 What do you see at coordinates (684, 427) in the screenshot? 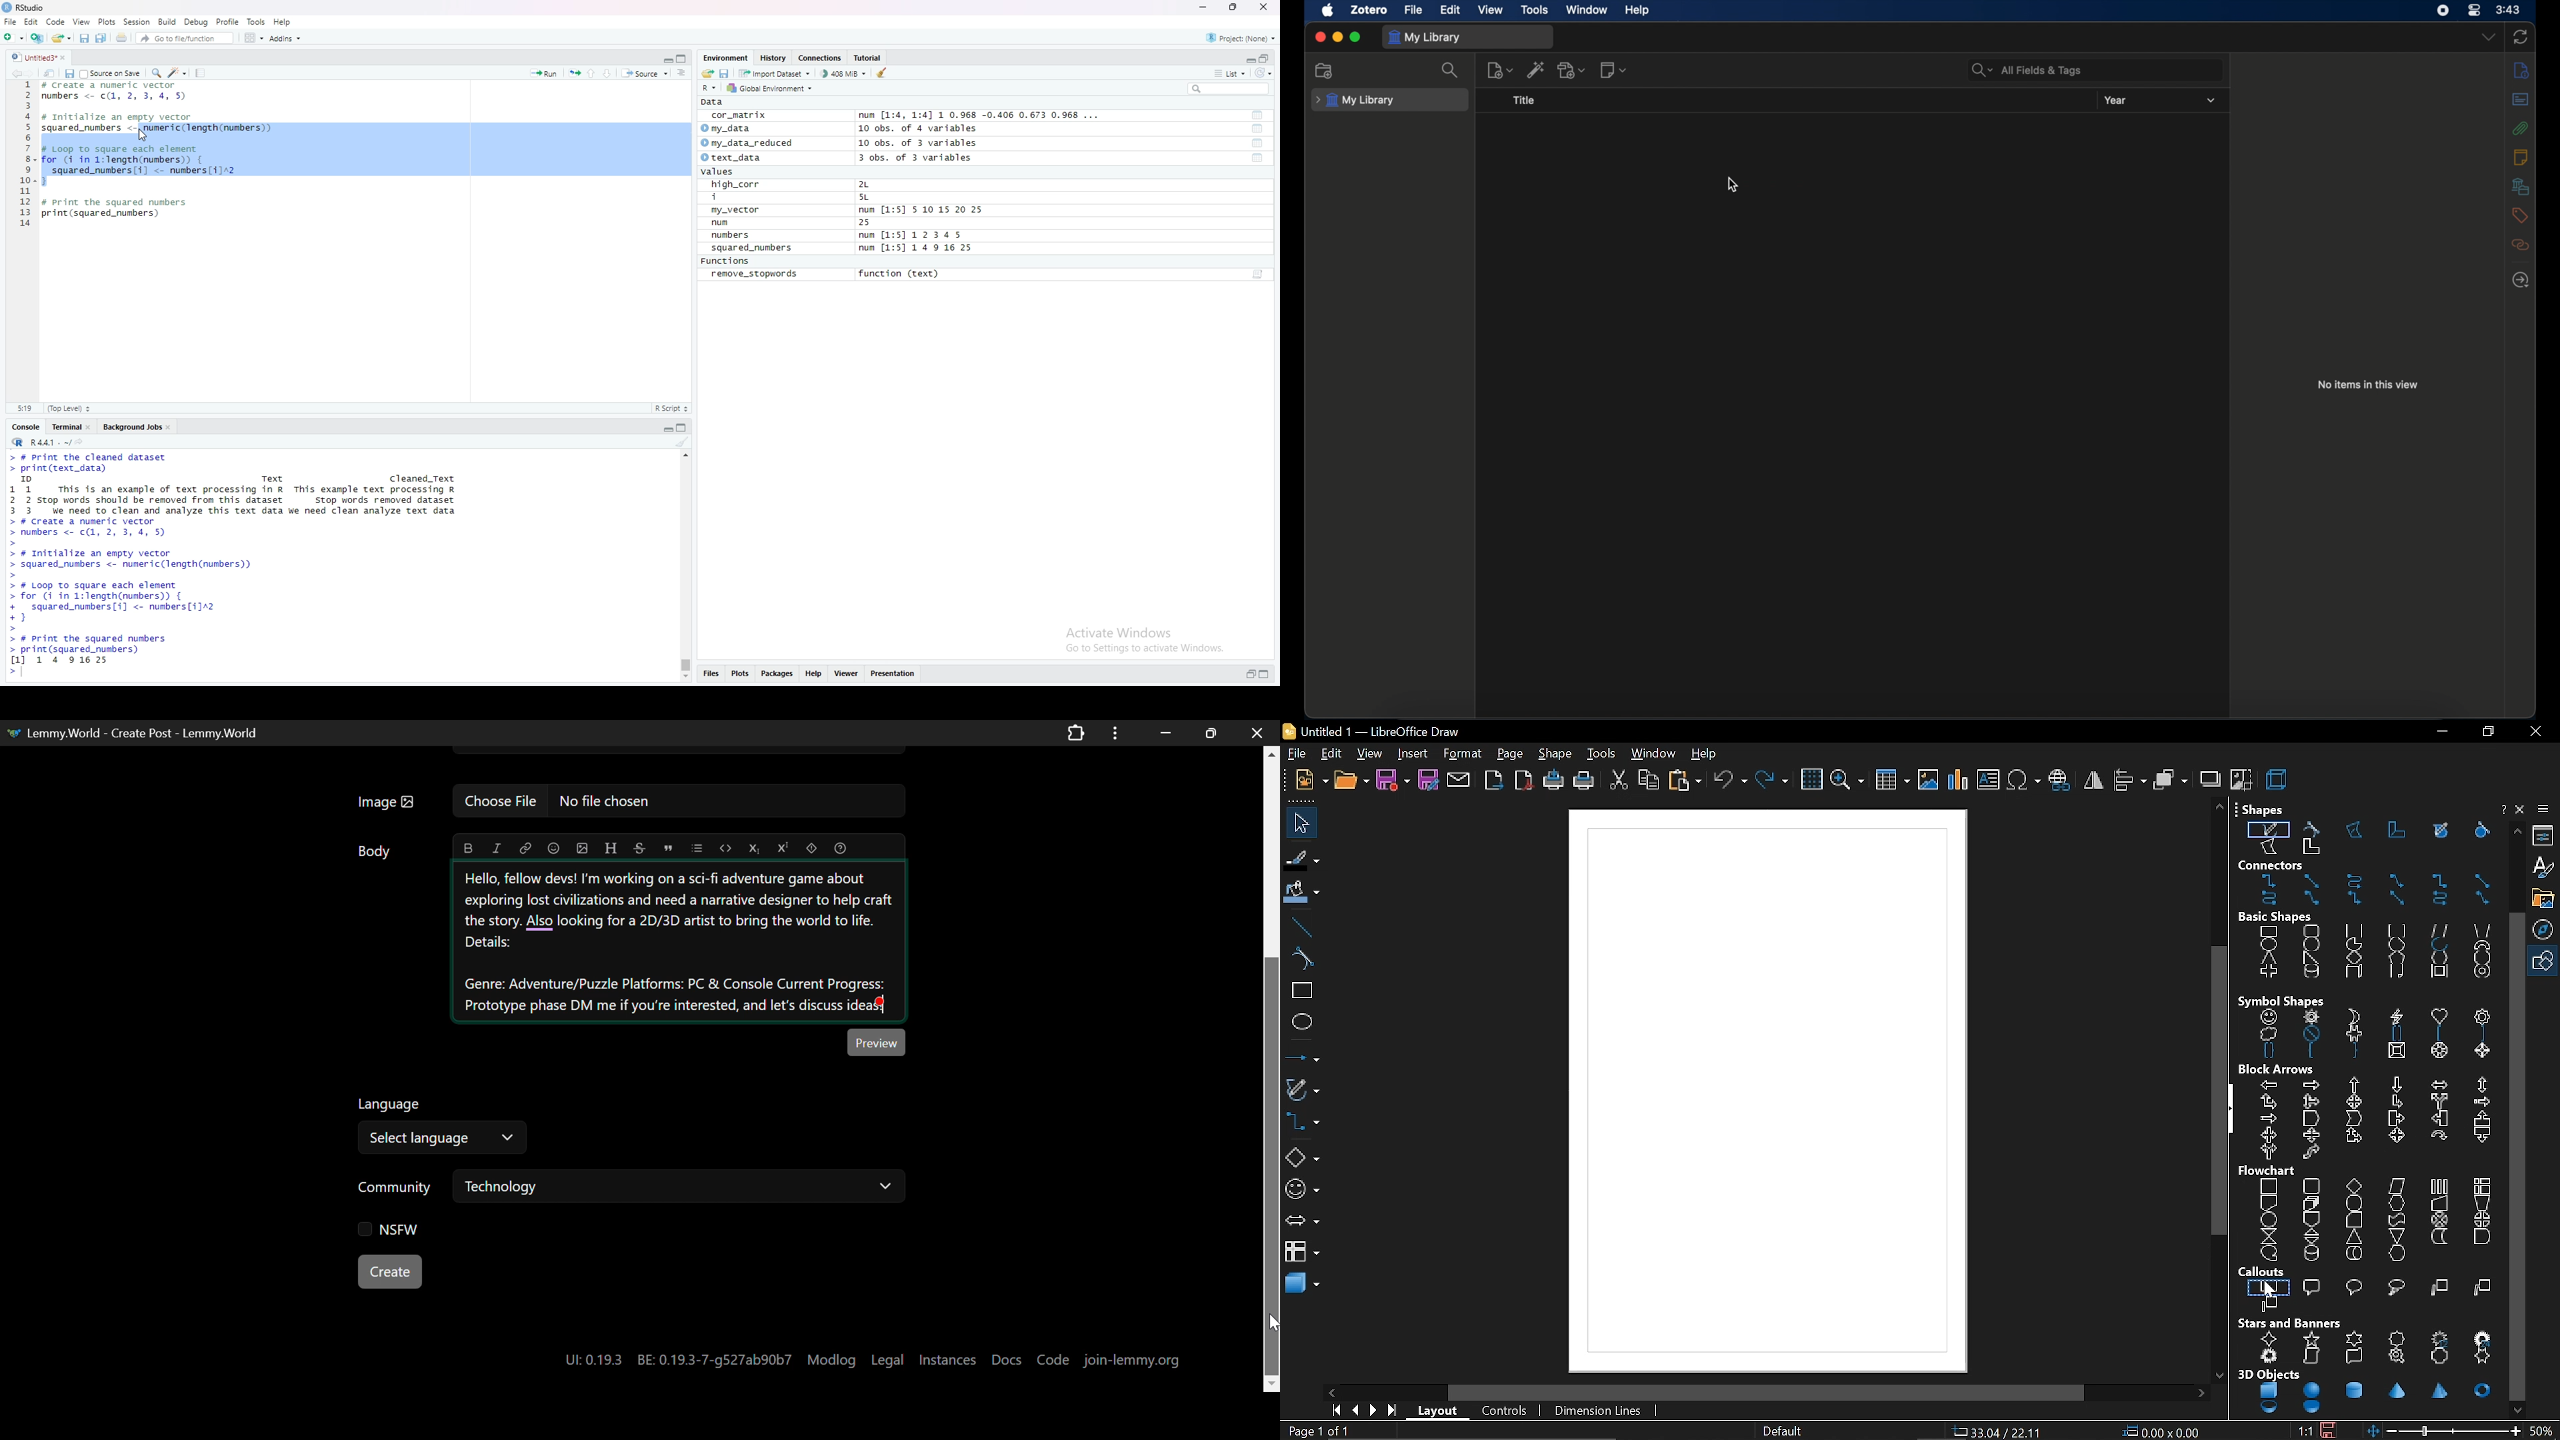
I see `maximize` at bounding box center [684, 427].